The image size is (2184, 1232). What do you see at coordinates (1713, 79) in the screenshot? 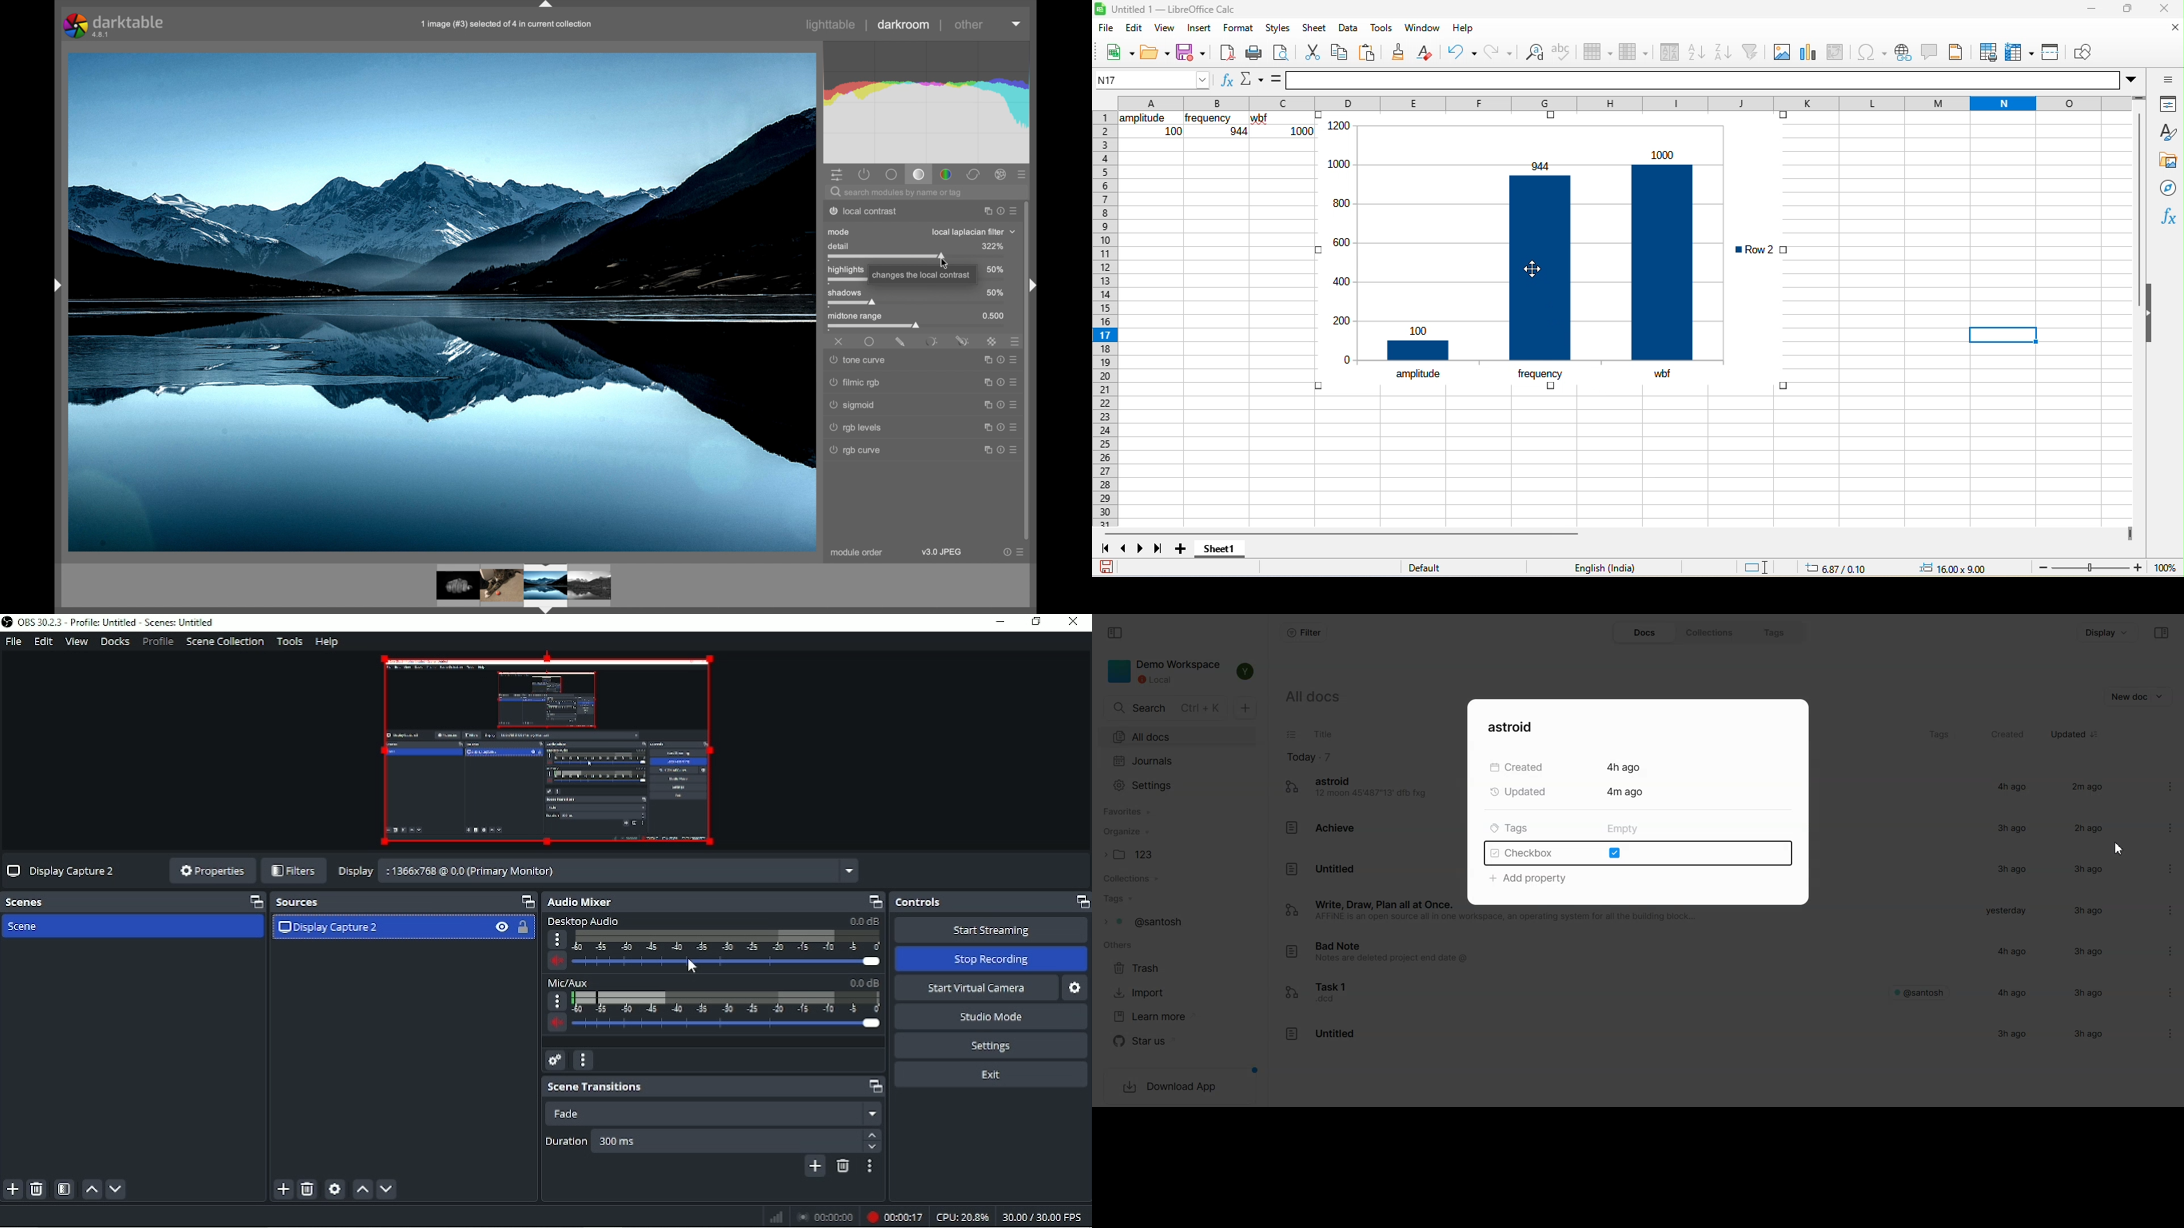
I see `formula bar` at bounding box center [1713, 79].